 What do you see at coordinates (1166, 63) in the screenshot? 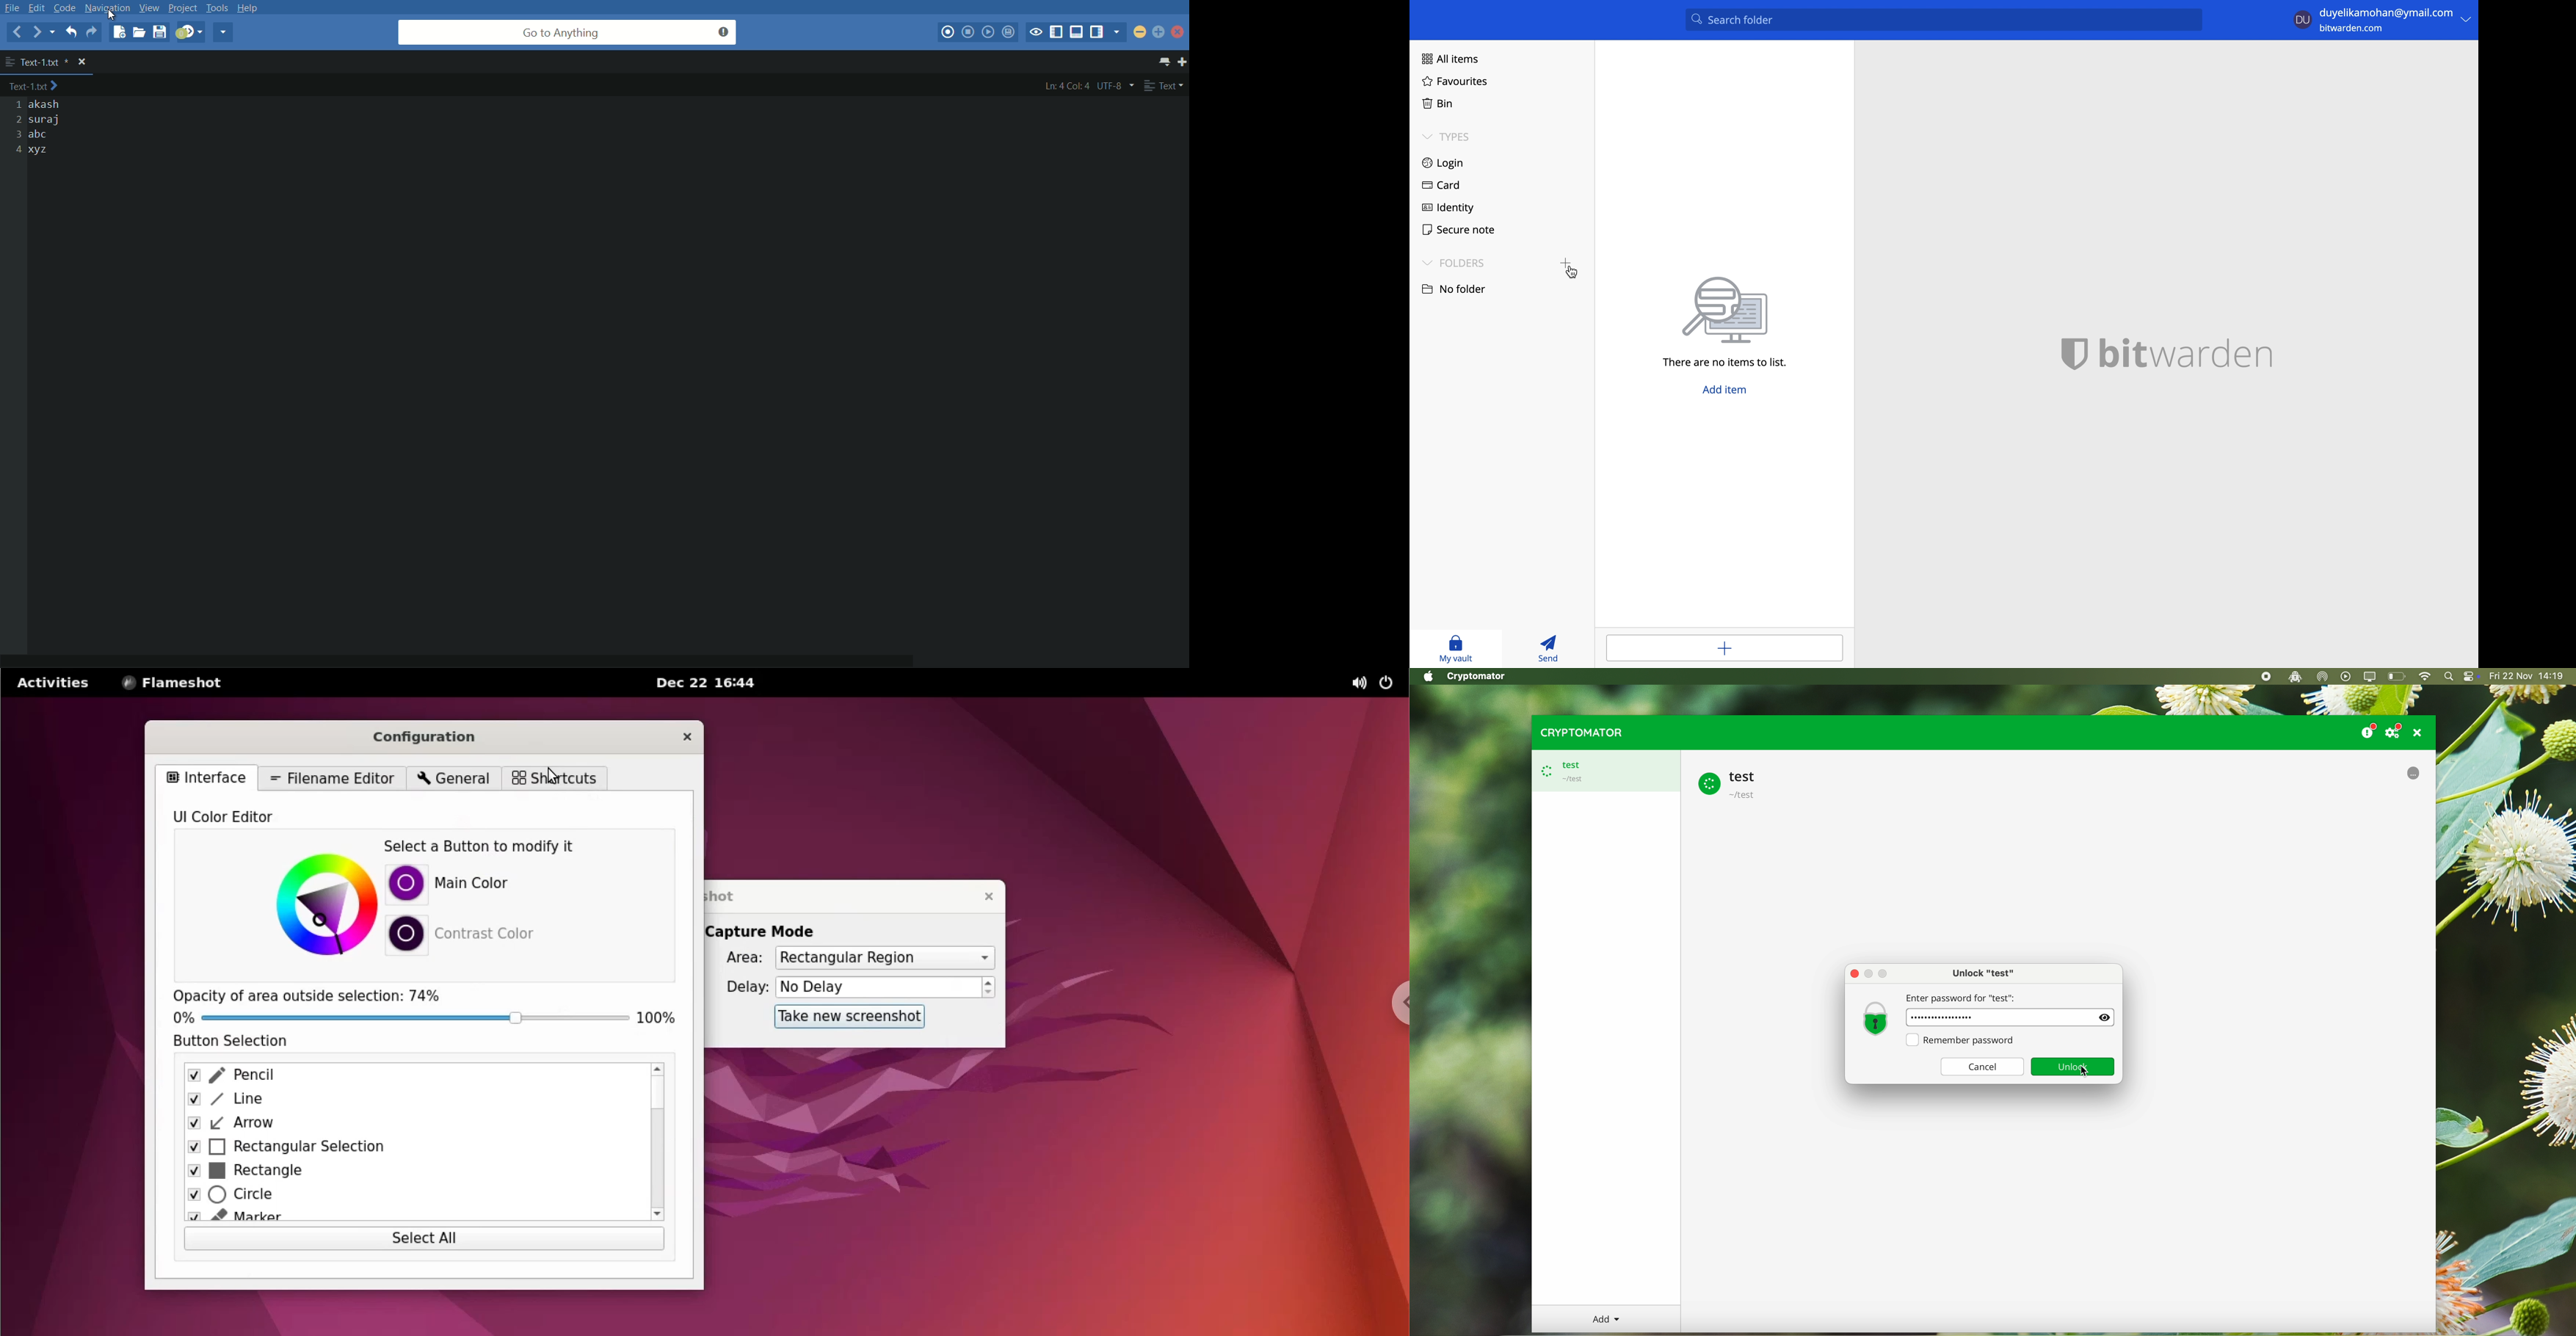
I see `show all tabs` at bounding box center [1166, 63].